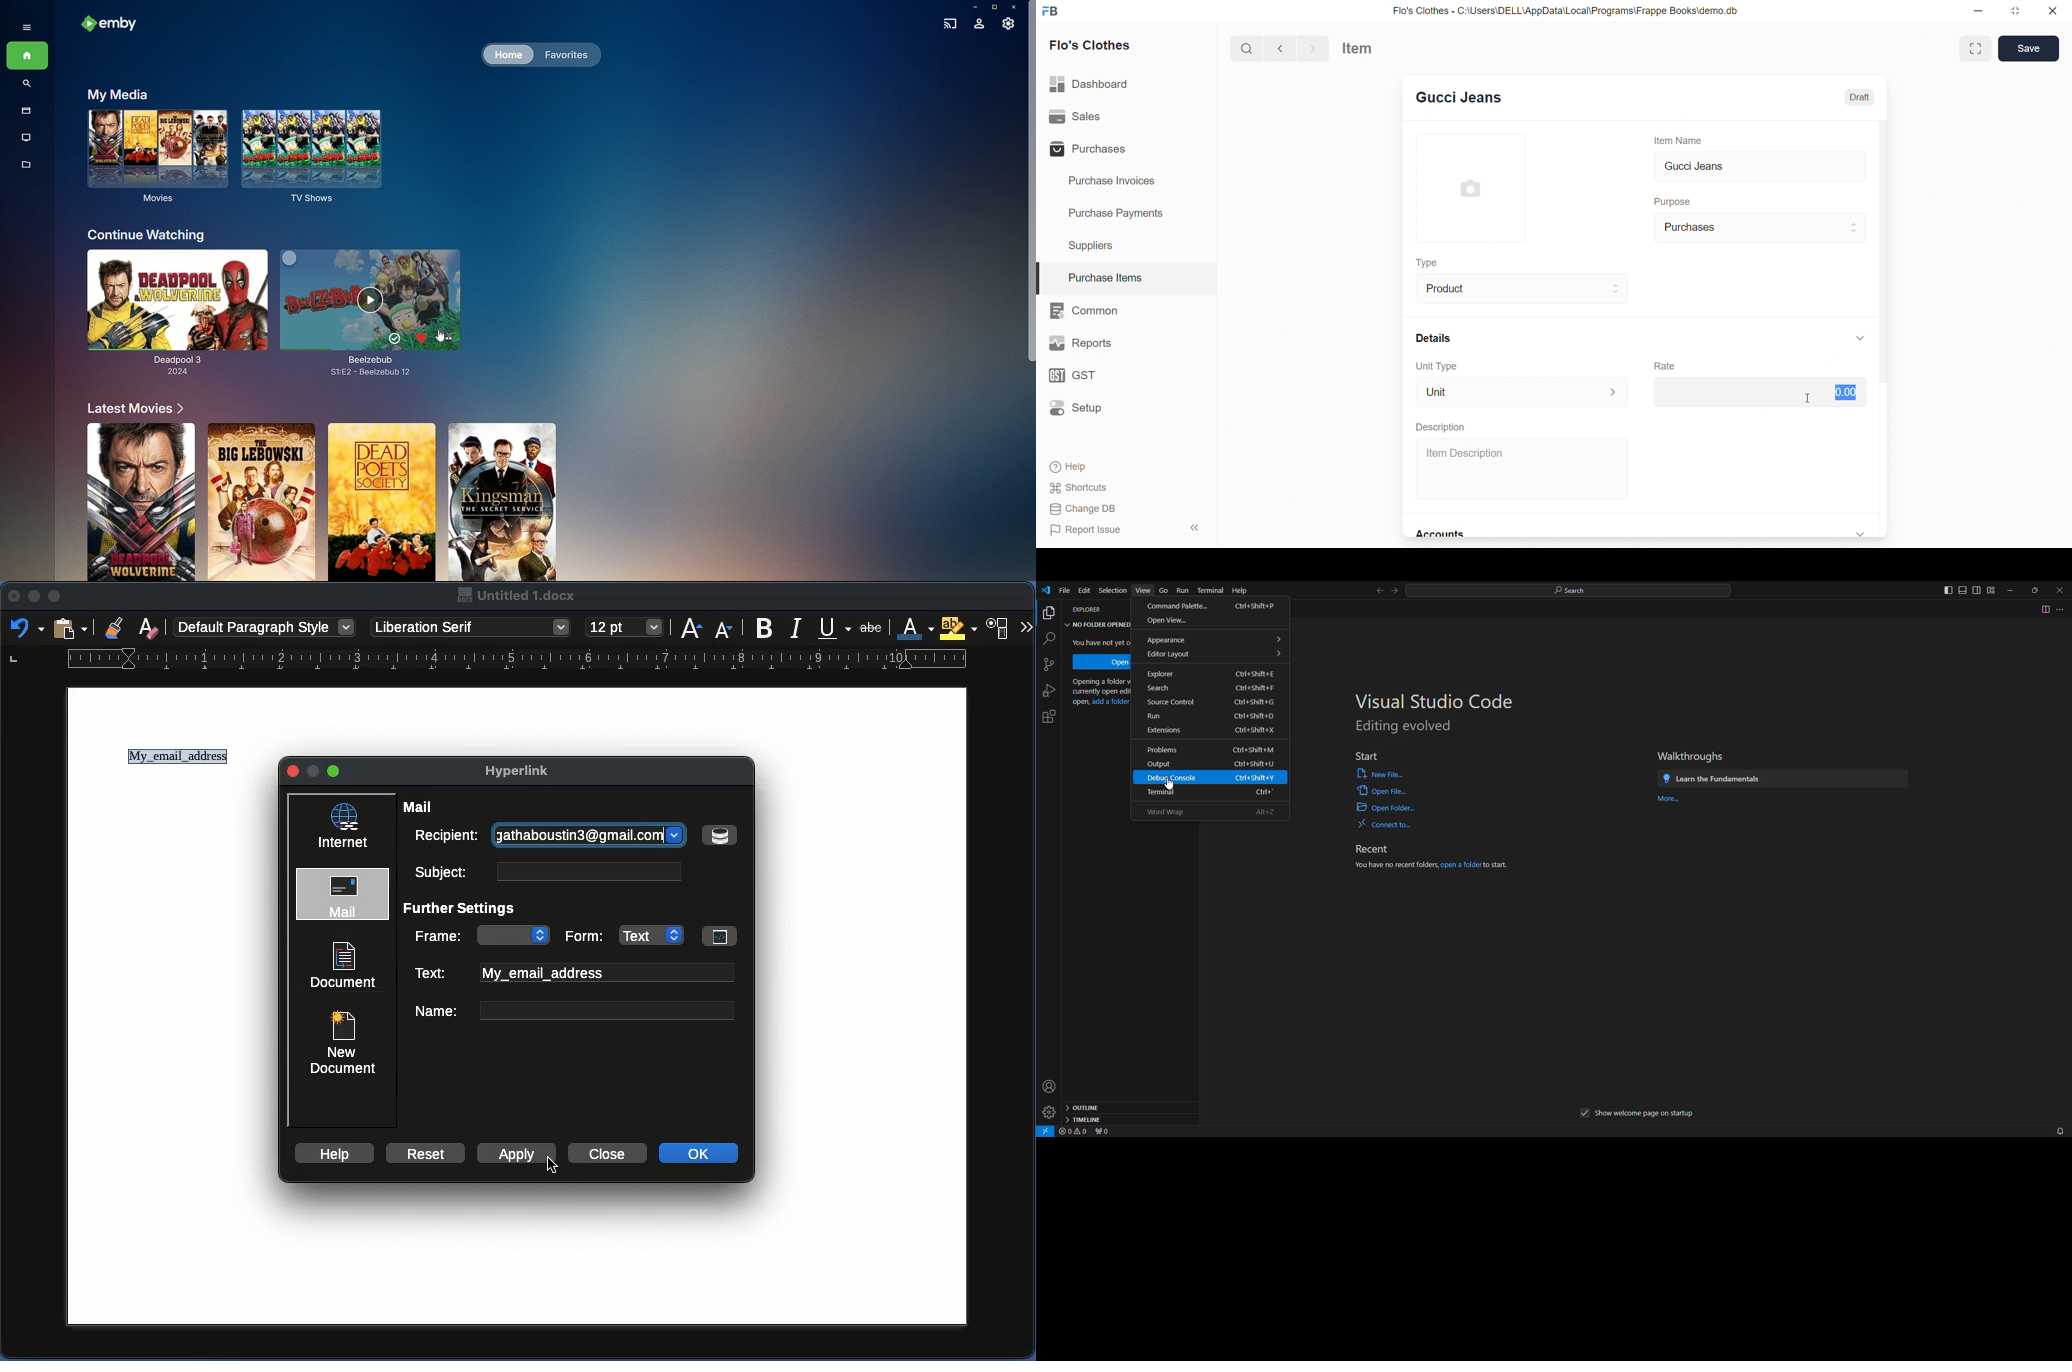 The height and width of the screenshot is (1372, 2072). What do you see at coordinates (344, 826) in the screenshot?
I see `Internet` at bounding box center [344, 826].